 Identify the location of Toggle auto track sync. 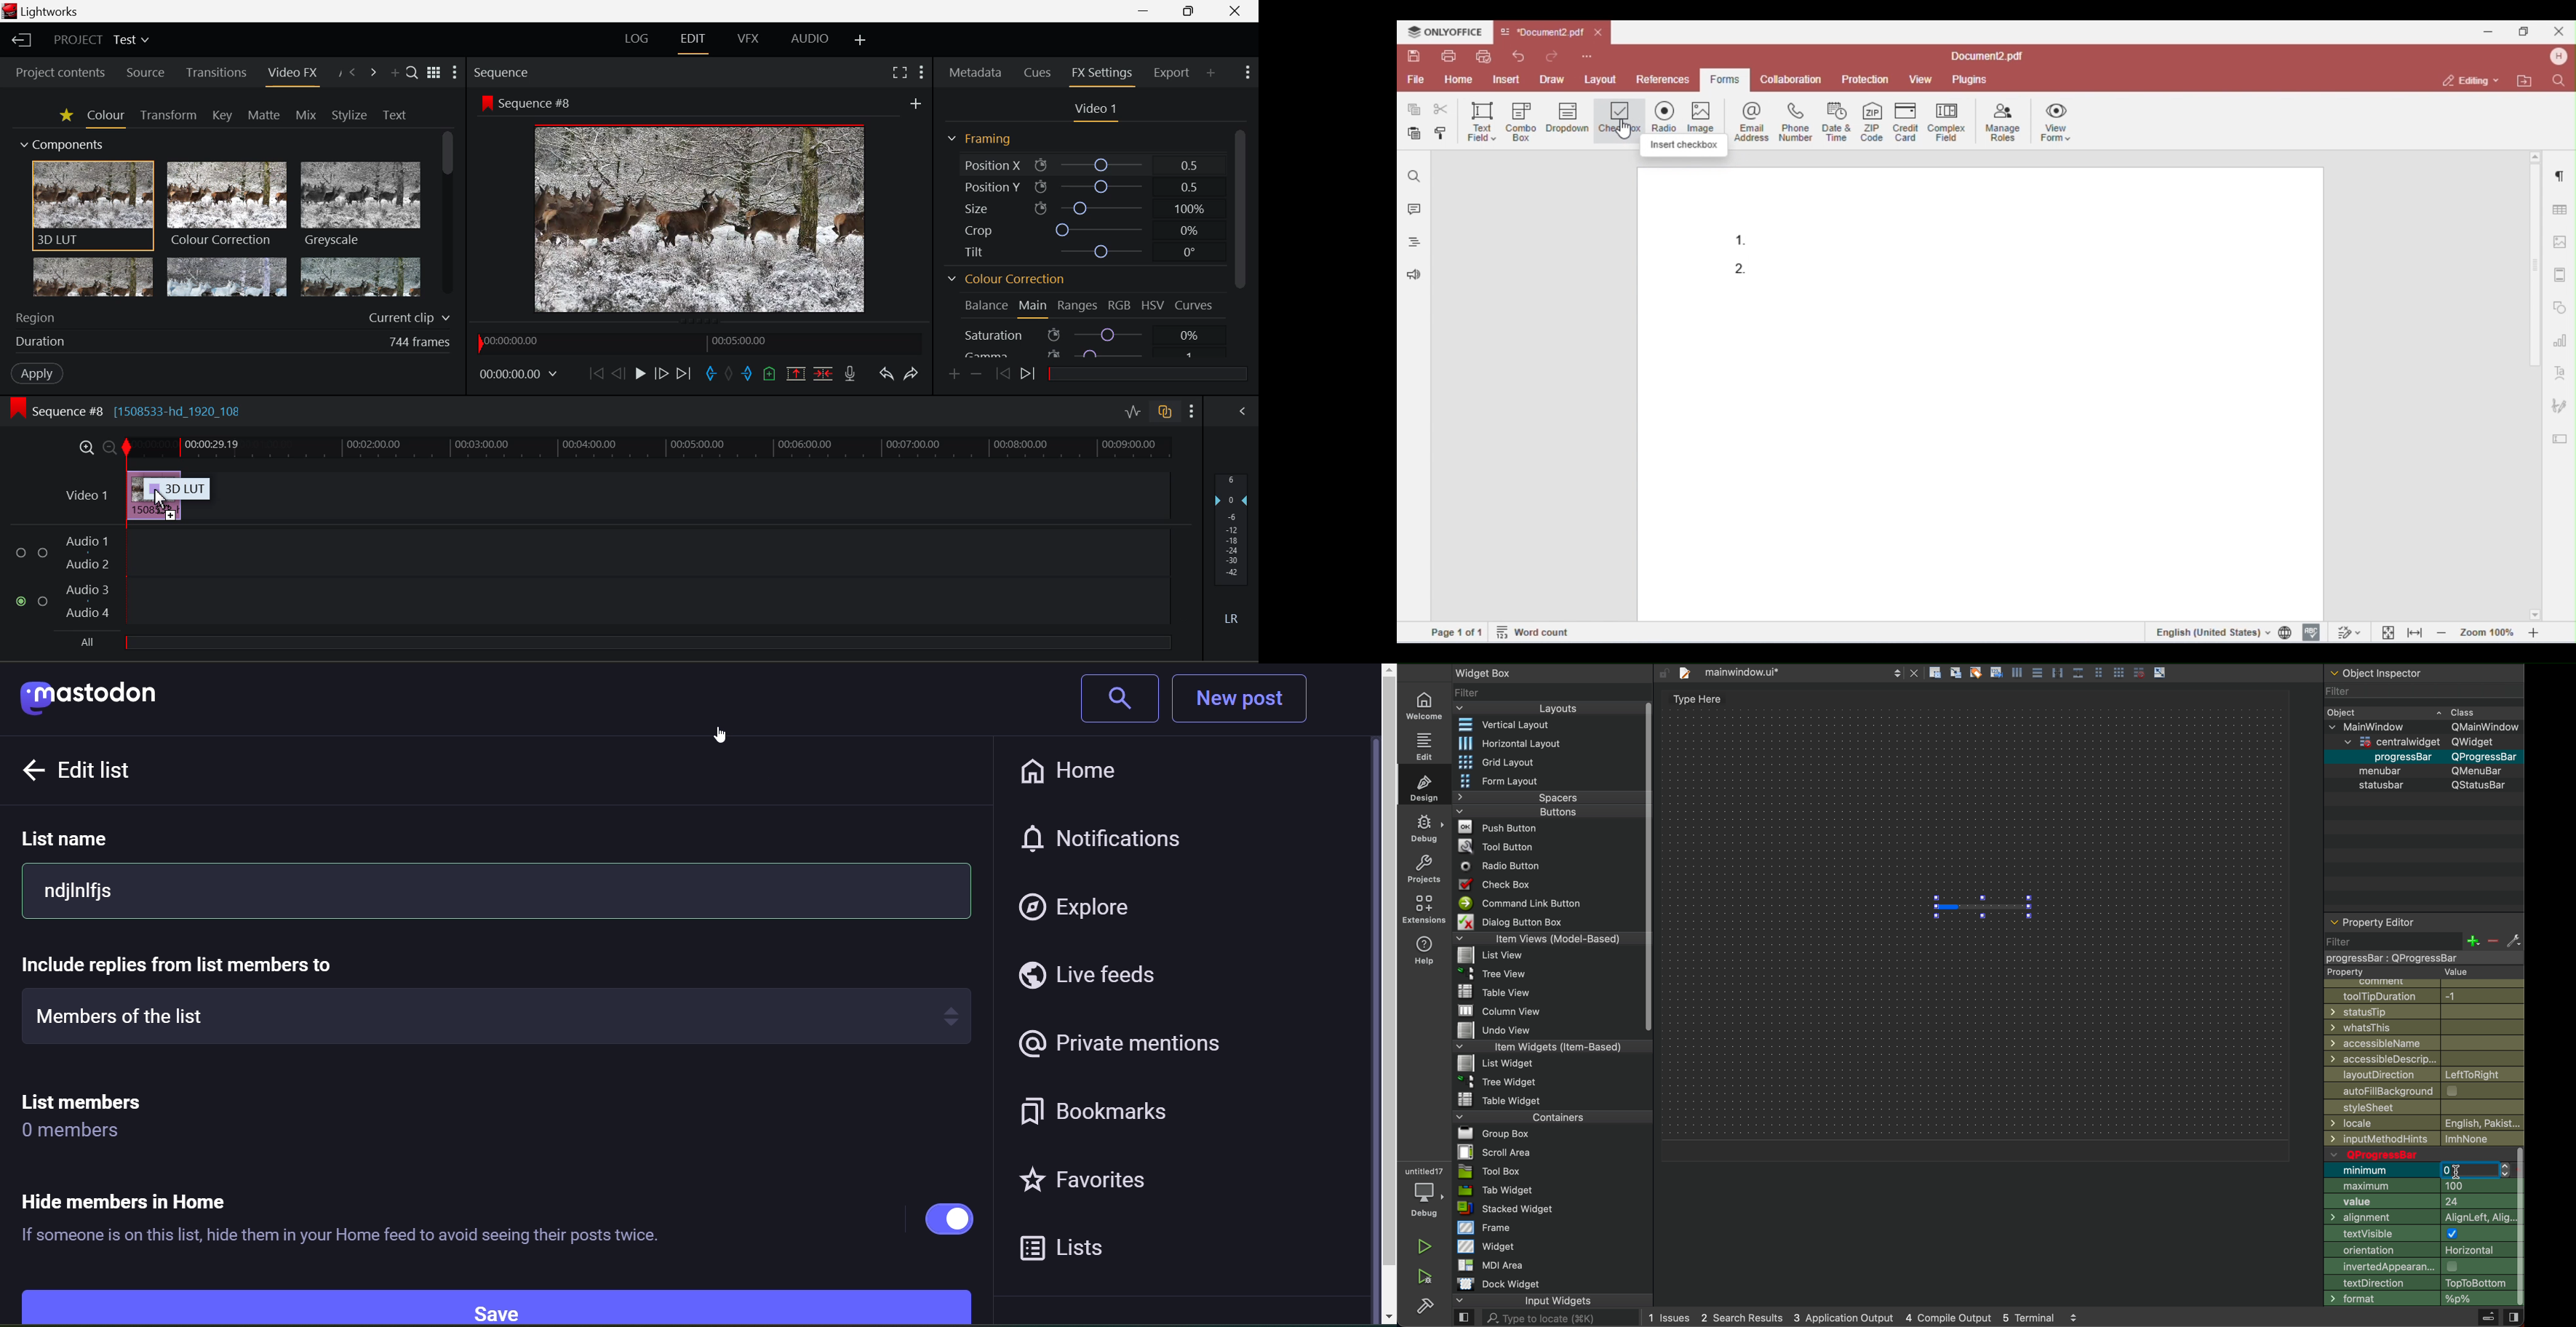
(1165, 412).